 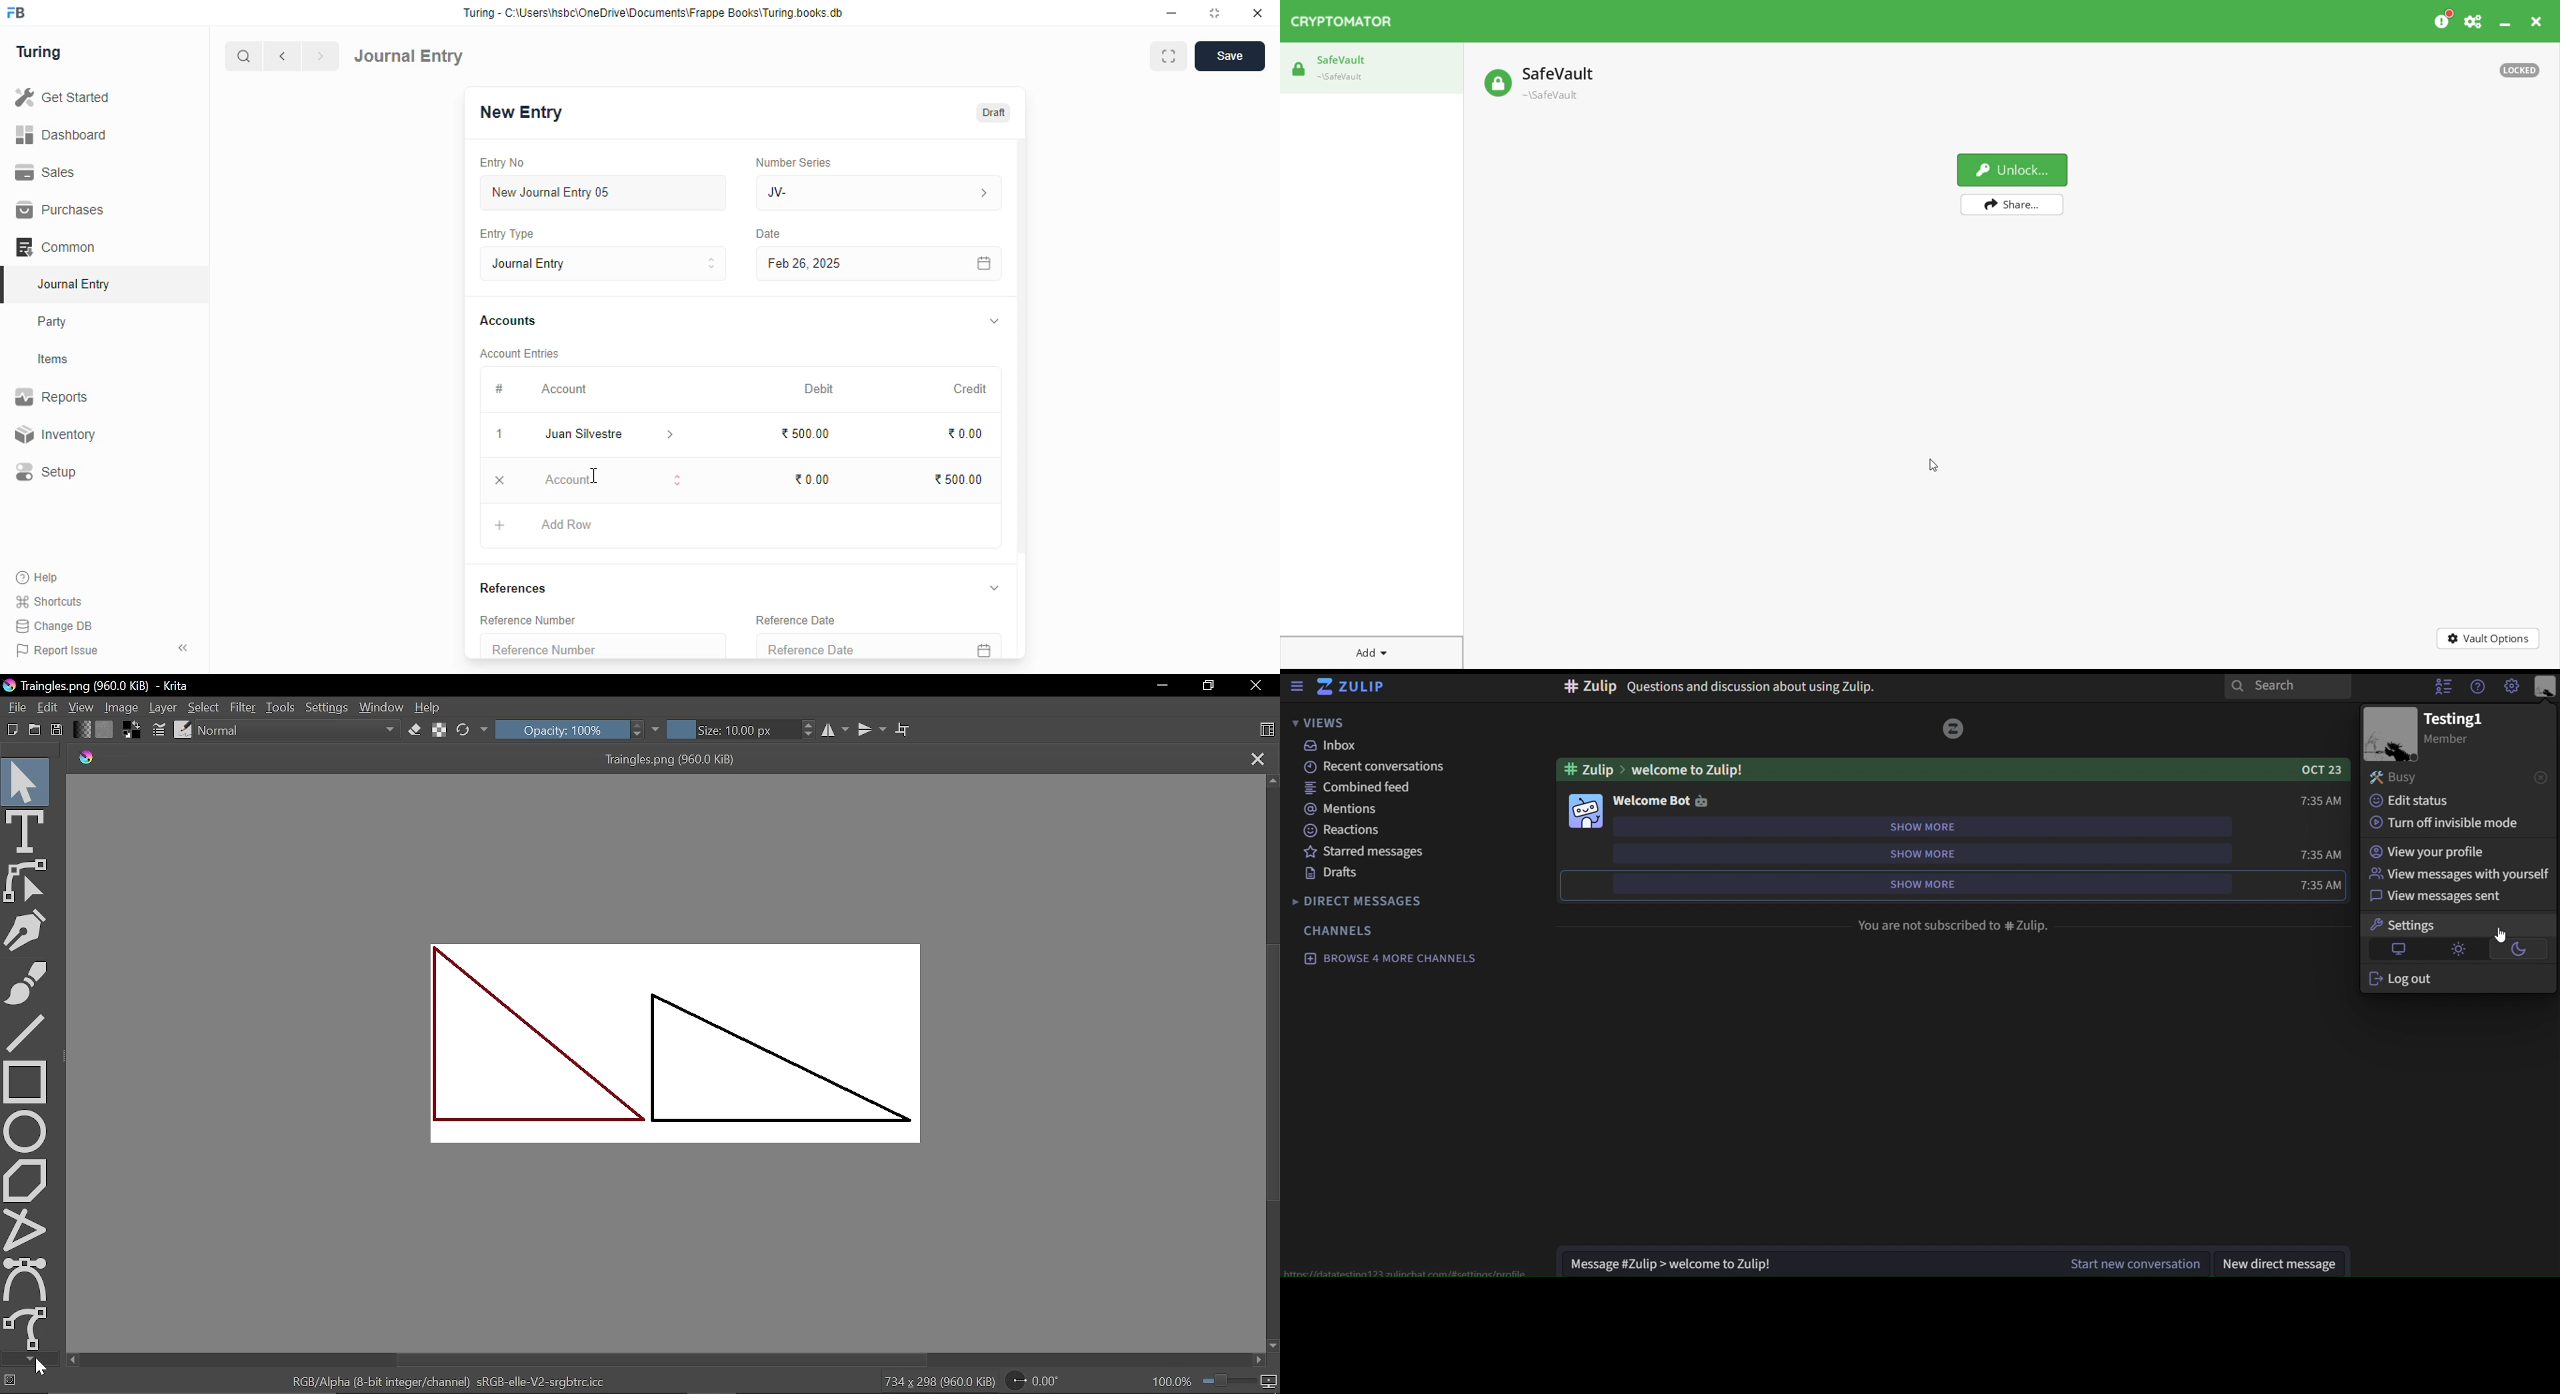 What do you see at coordinates (508, 321) in the screenshot?
I see `accounts` at bounding box center [508, 321].